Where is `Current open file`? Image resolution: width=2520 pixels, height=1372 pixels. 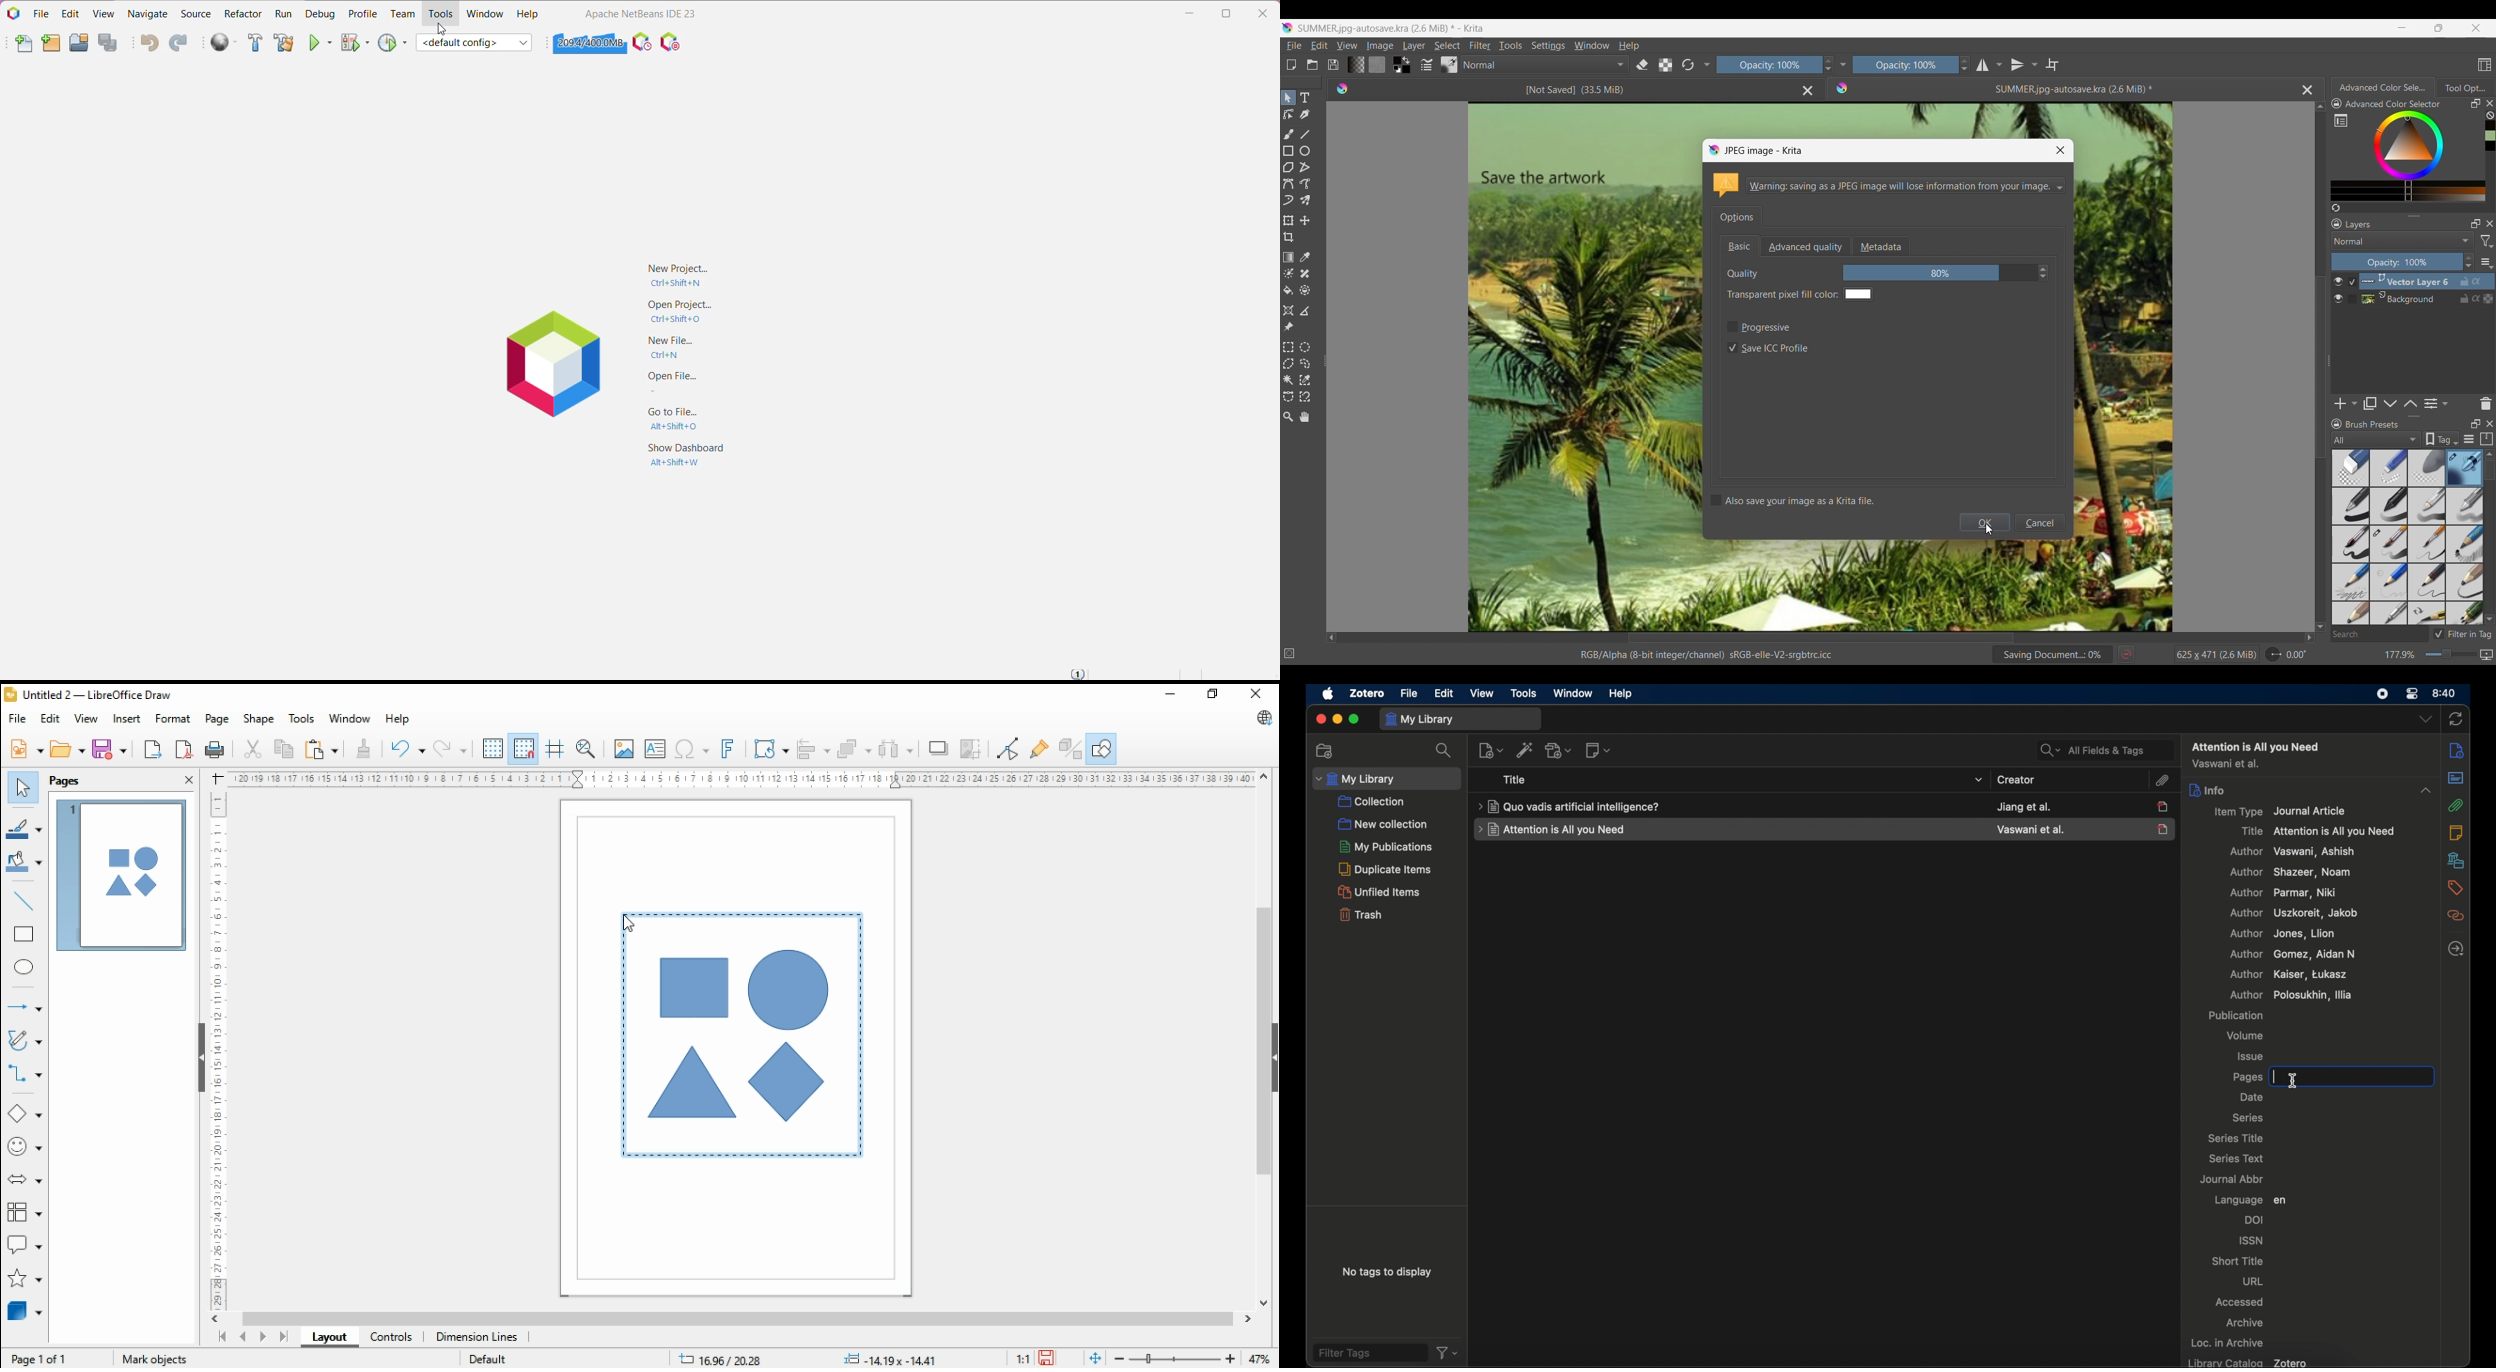 Current open file is located at coordinates (2063, 89).